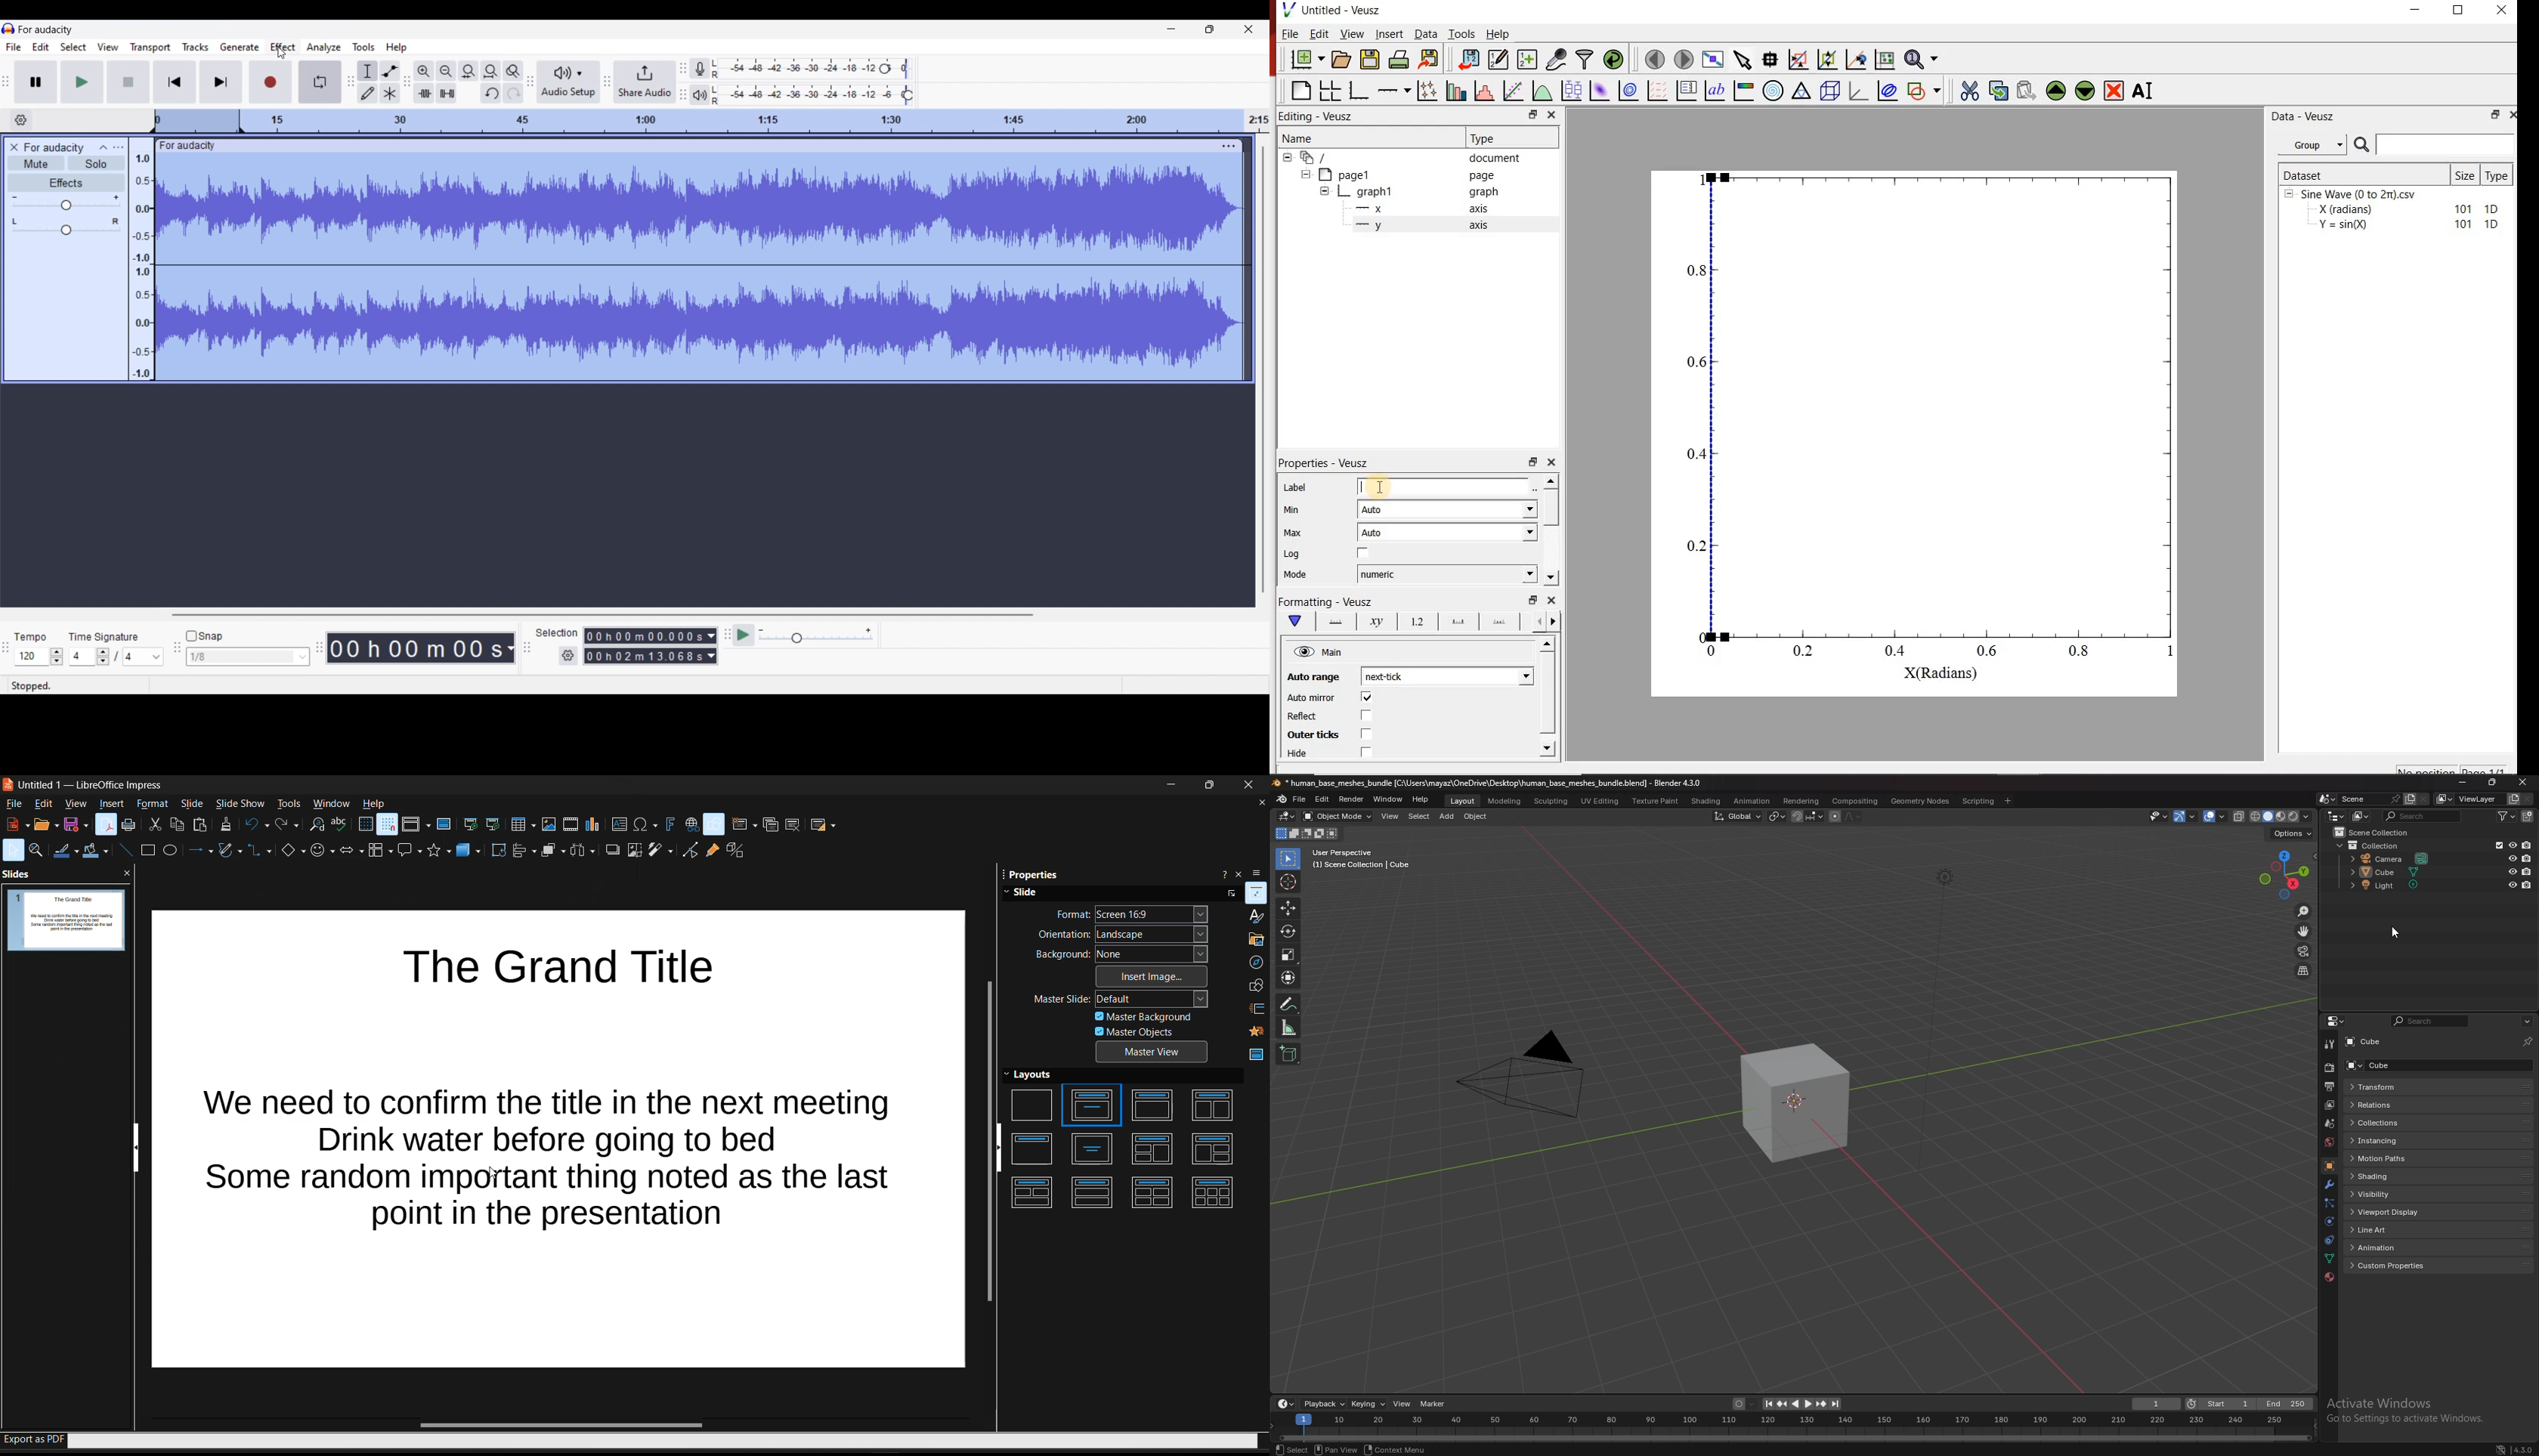 This screenshot has height=1456, width=2548. Describe the element at coordinates (1256, 962) in the screenshot. I see `navigator` at that location.